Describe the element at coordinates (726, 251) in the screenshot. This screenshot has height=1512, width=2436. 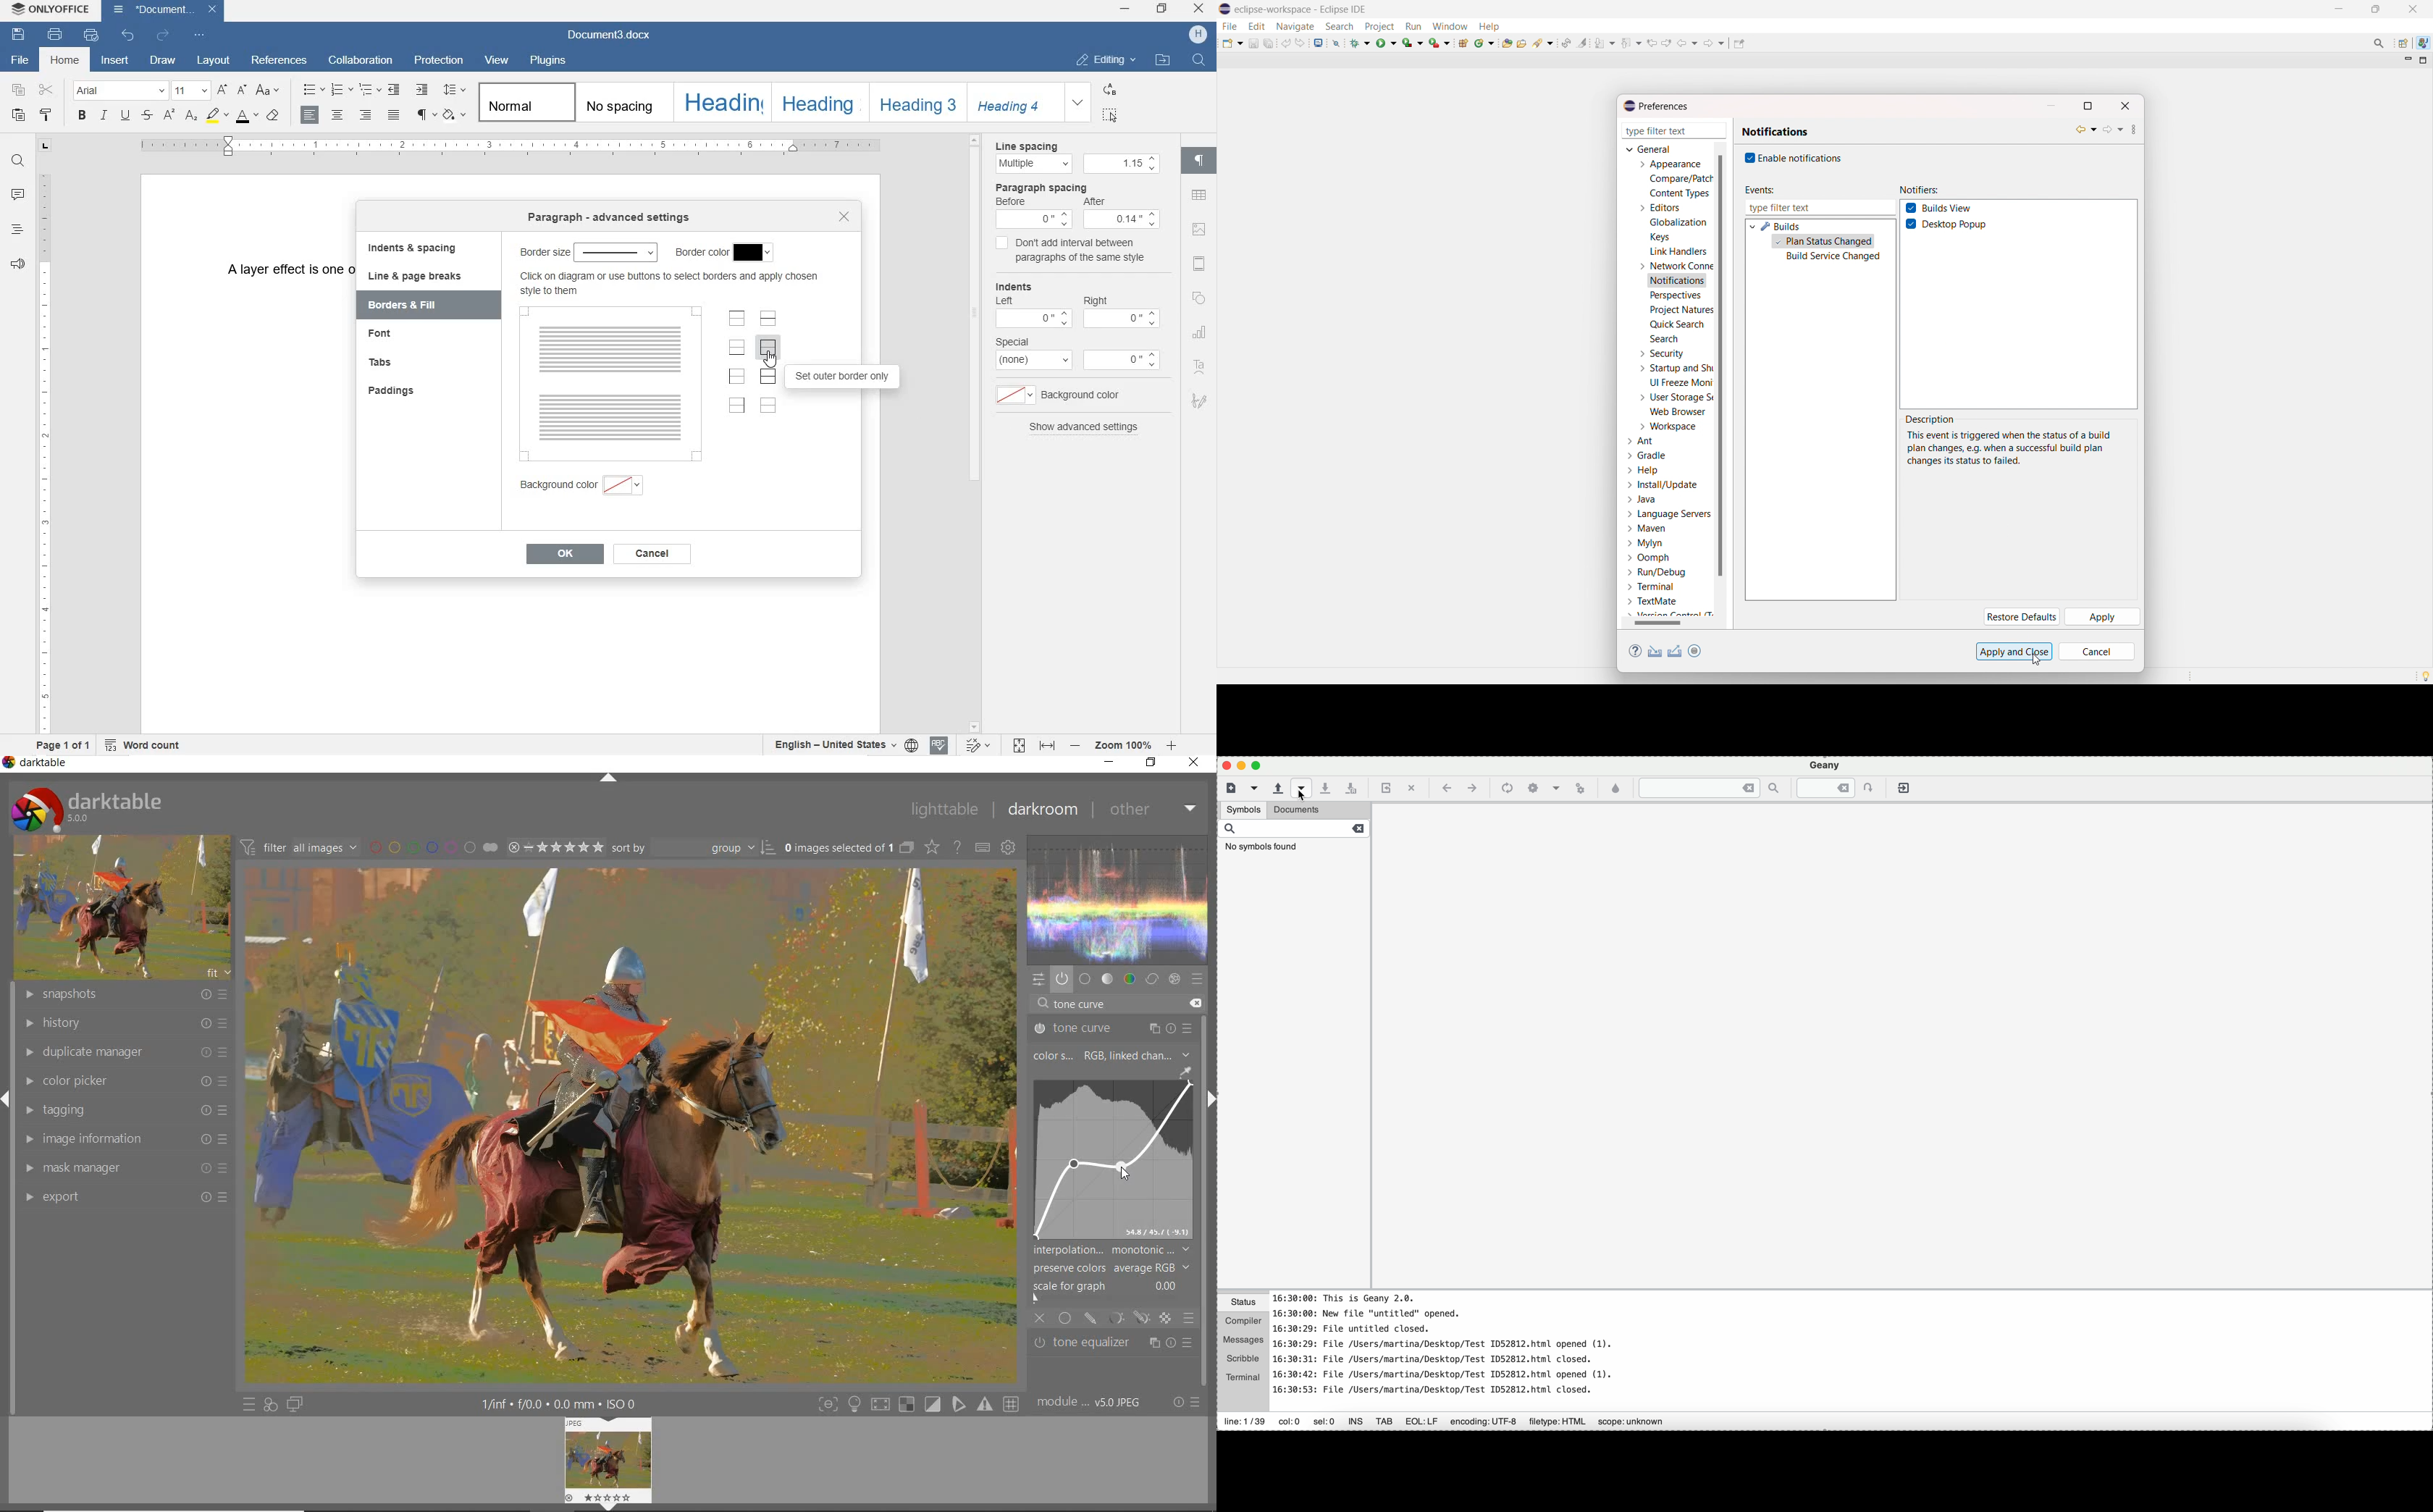
I see `border color` at that location.